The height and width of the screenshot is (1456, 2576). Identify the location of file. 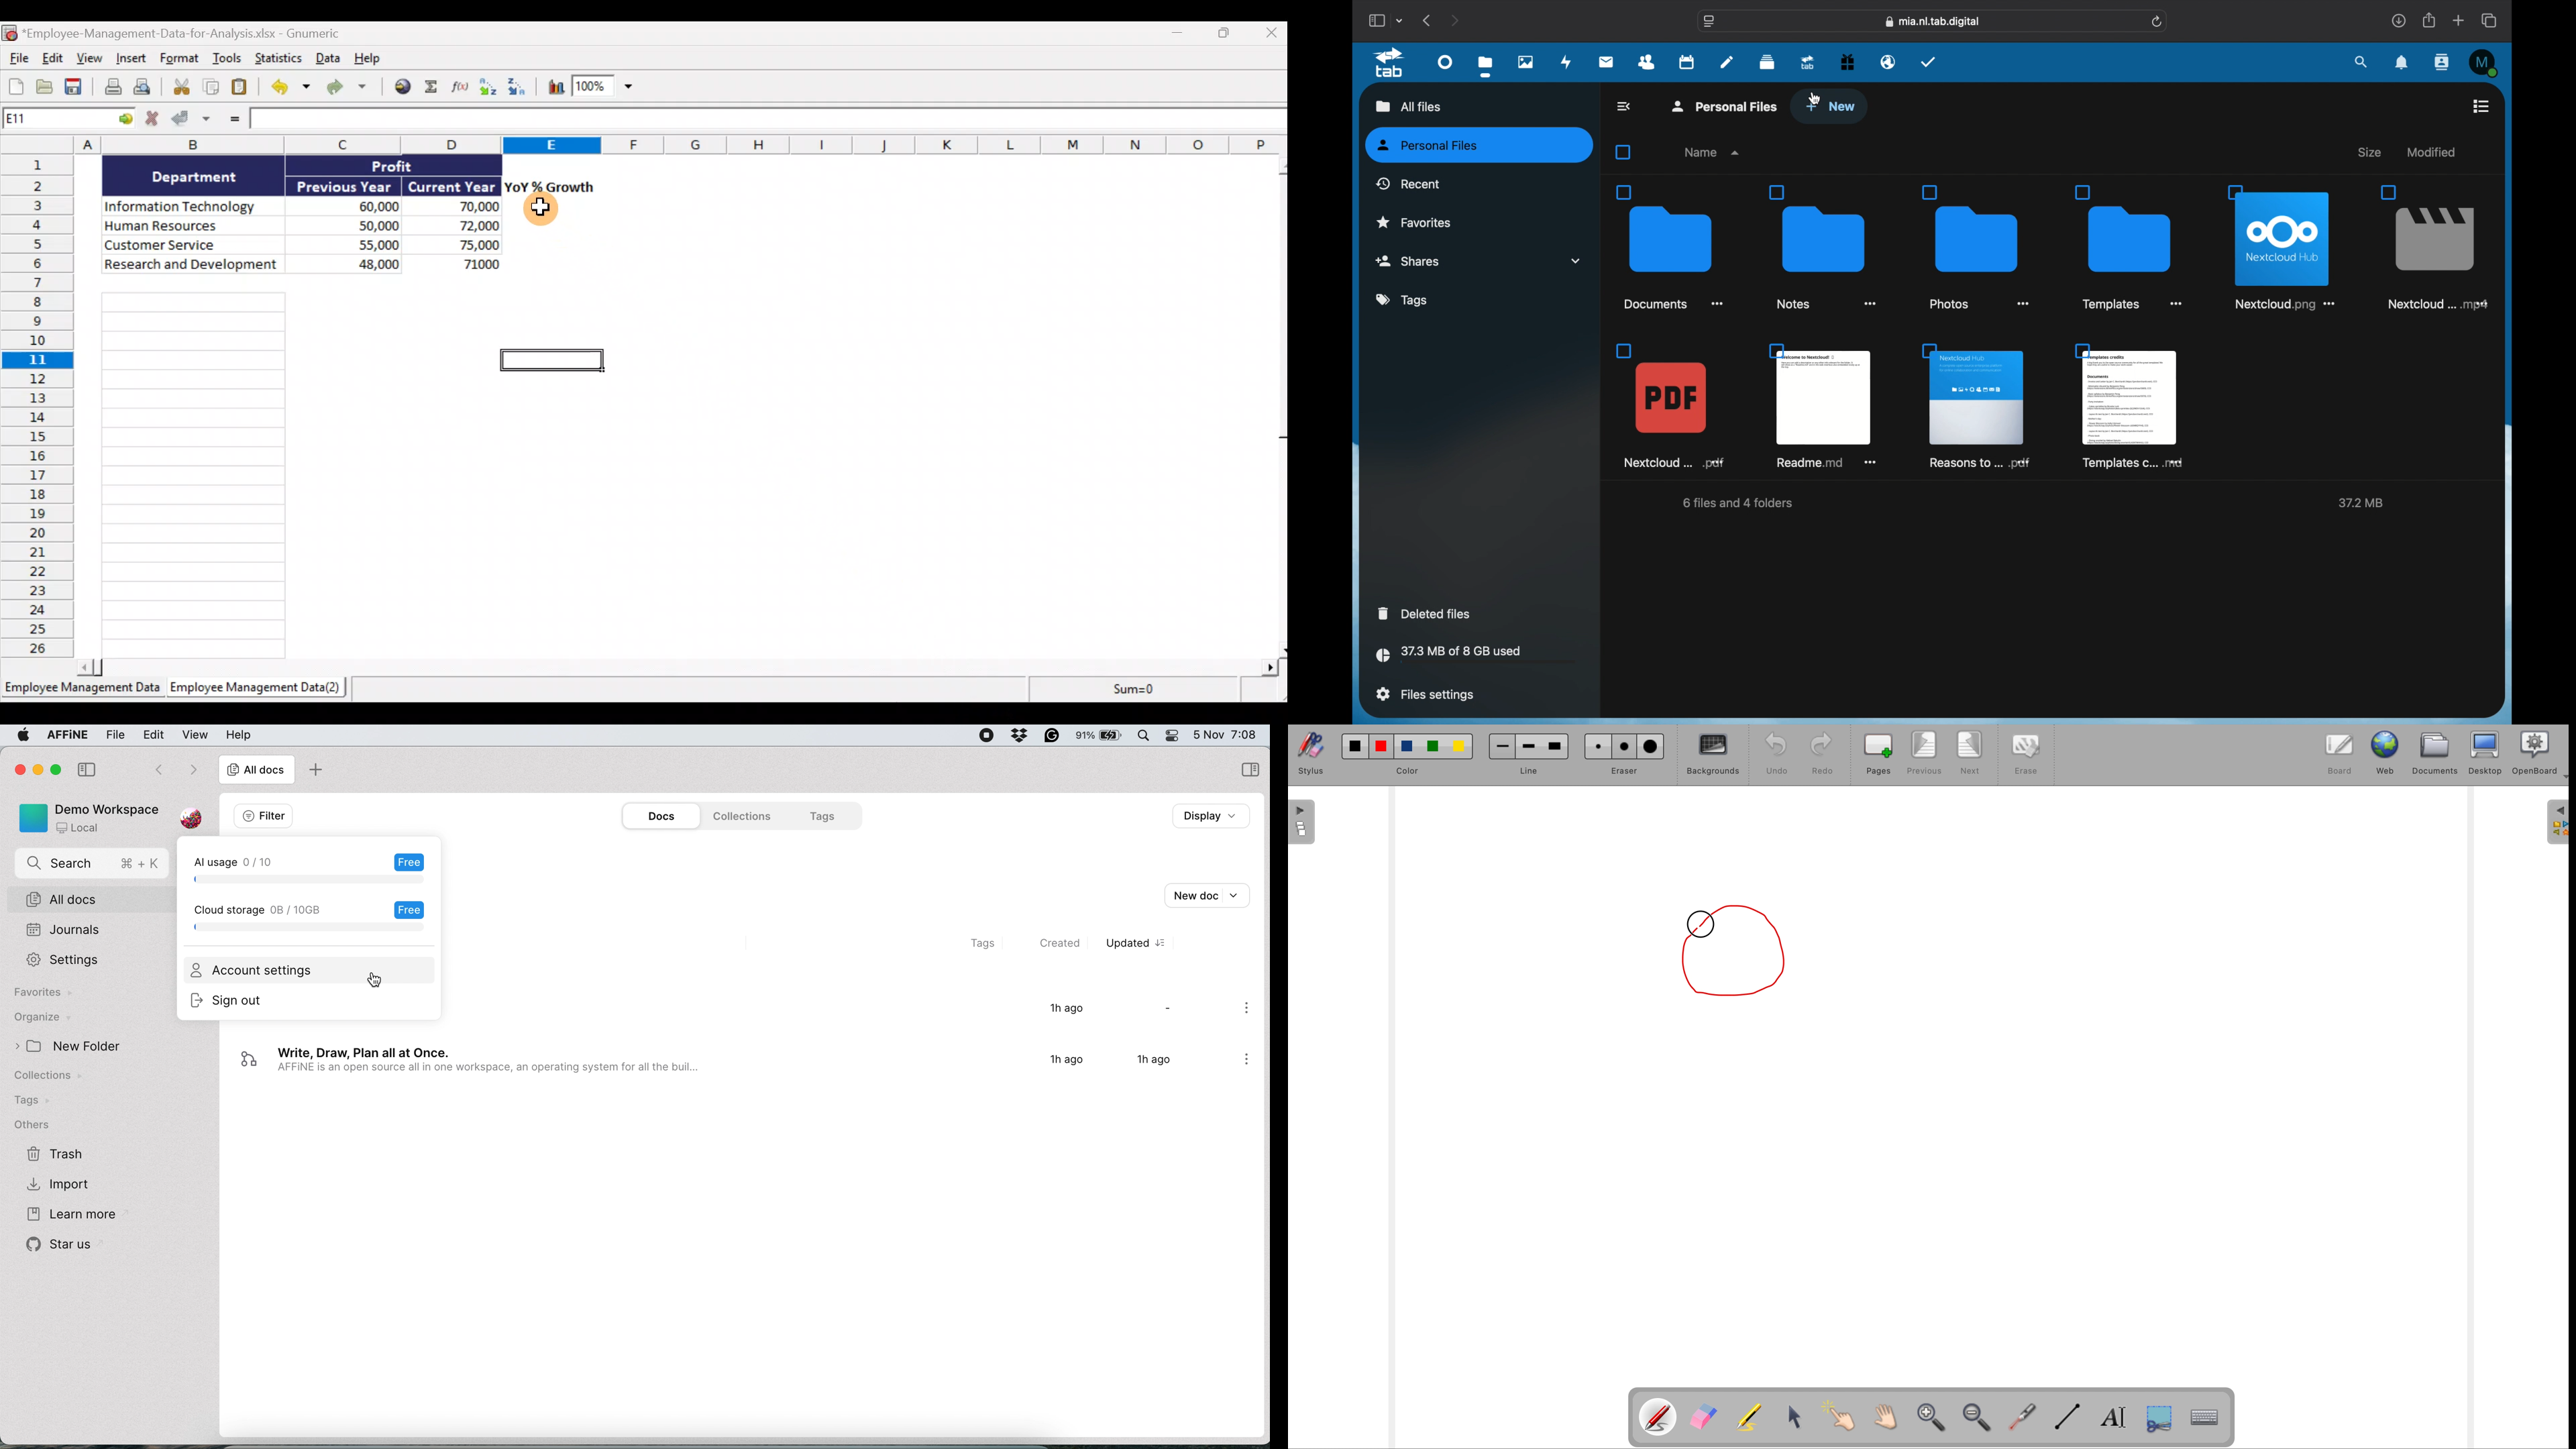
(2431, 248).